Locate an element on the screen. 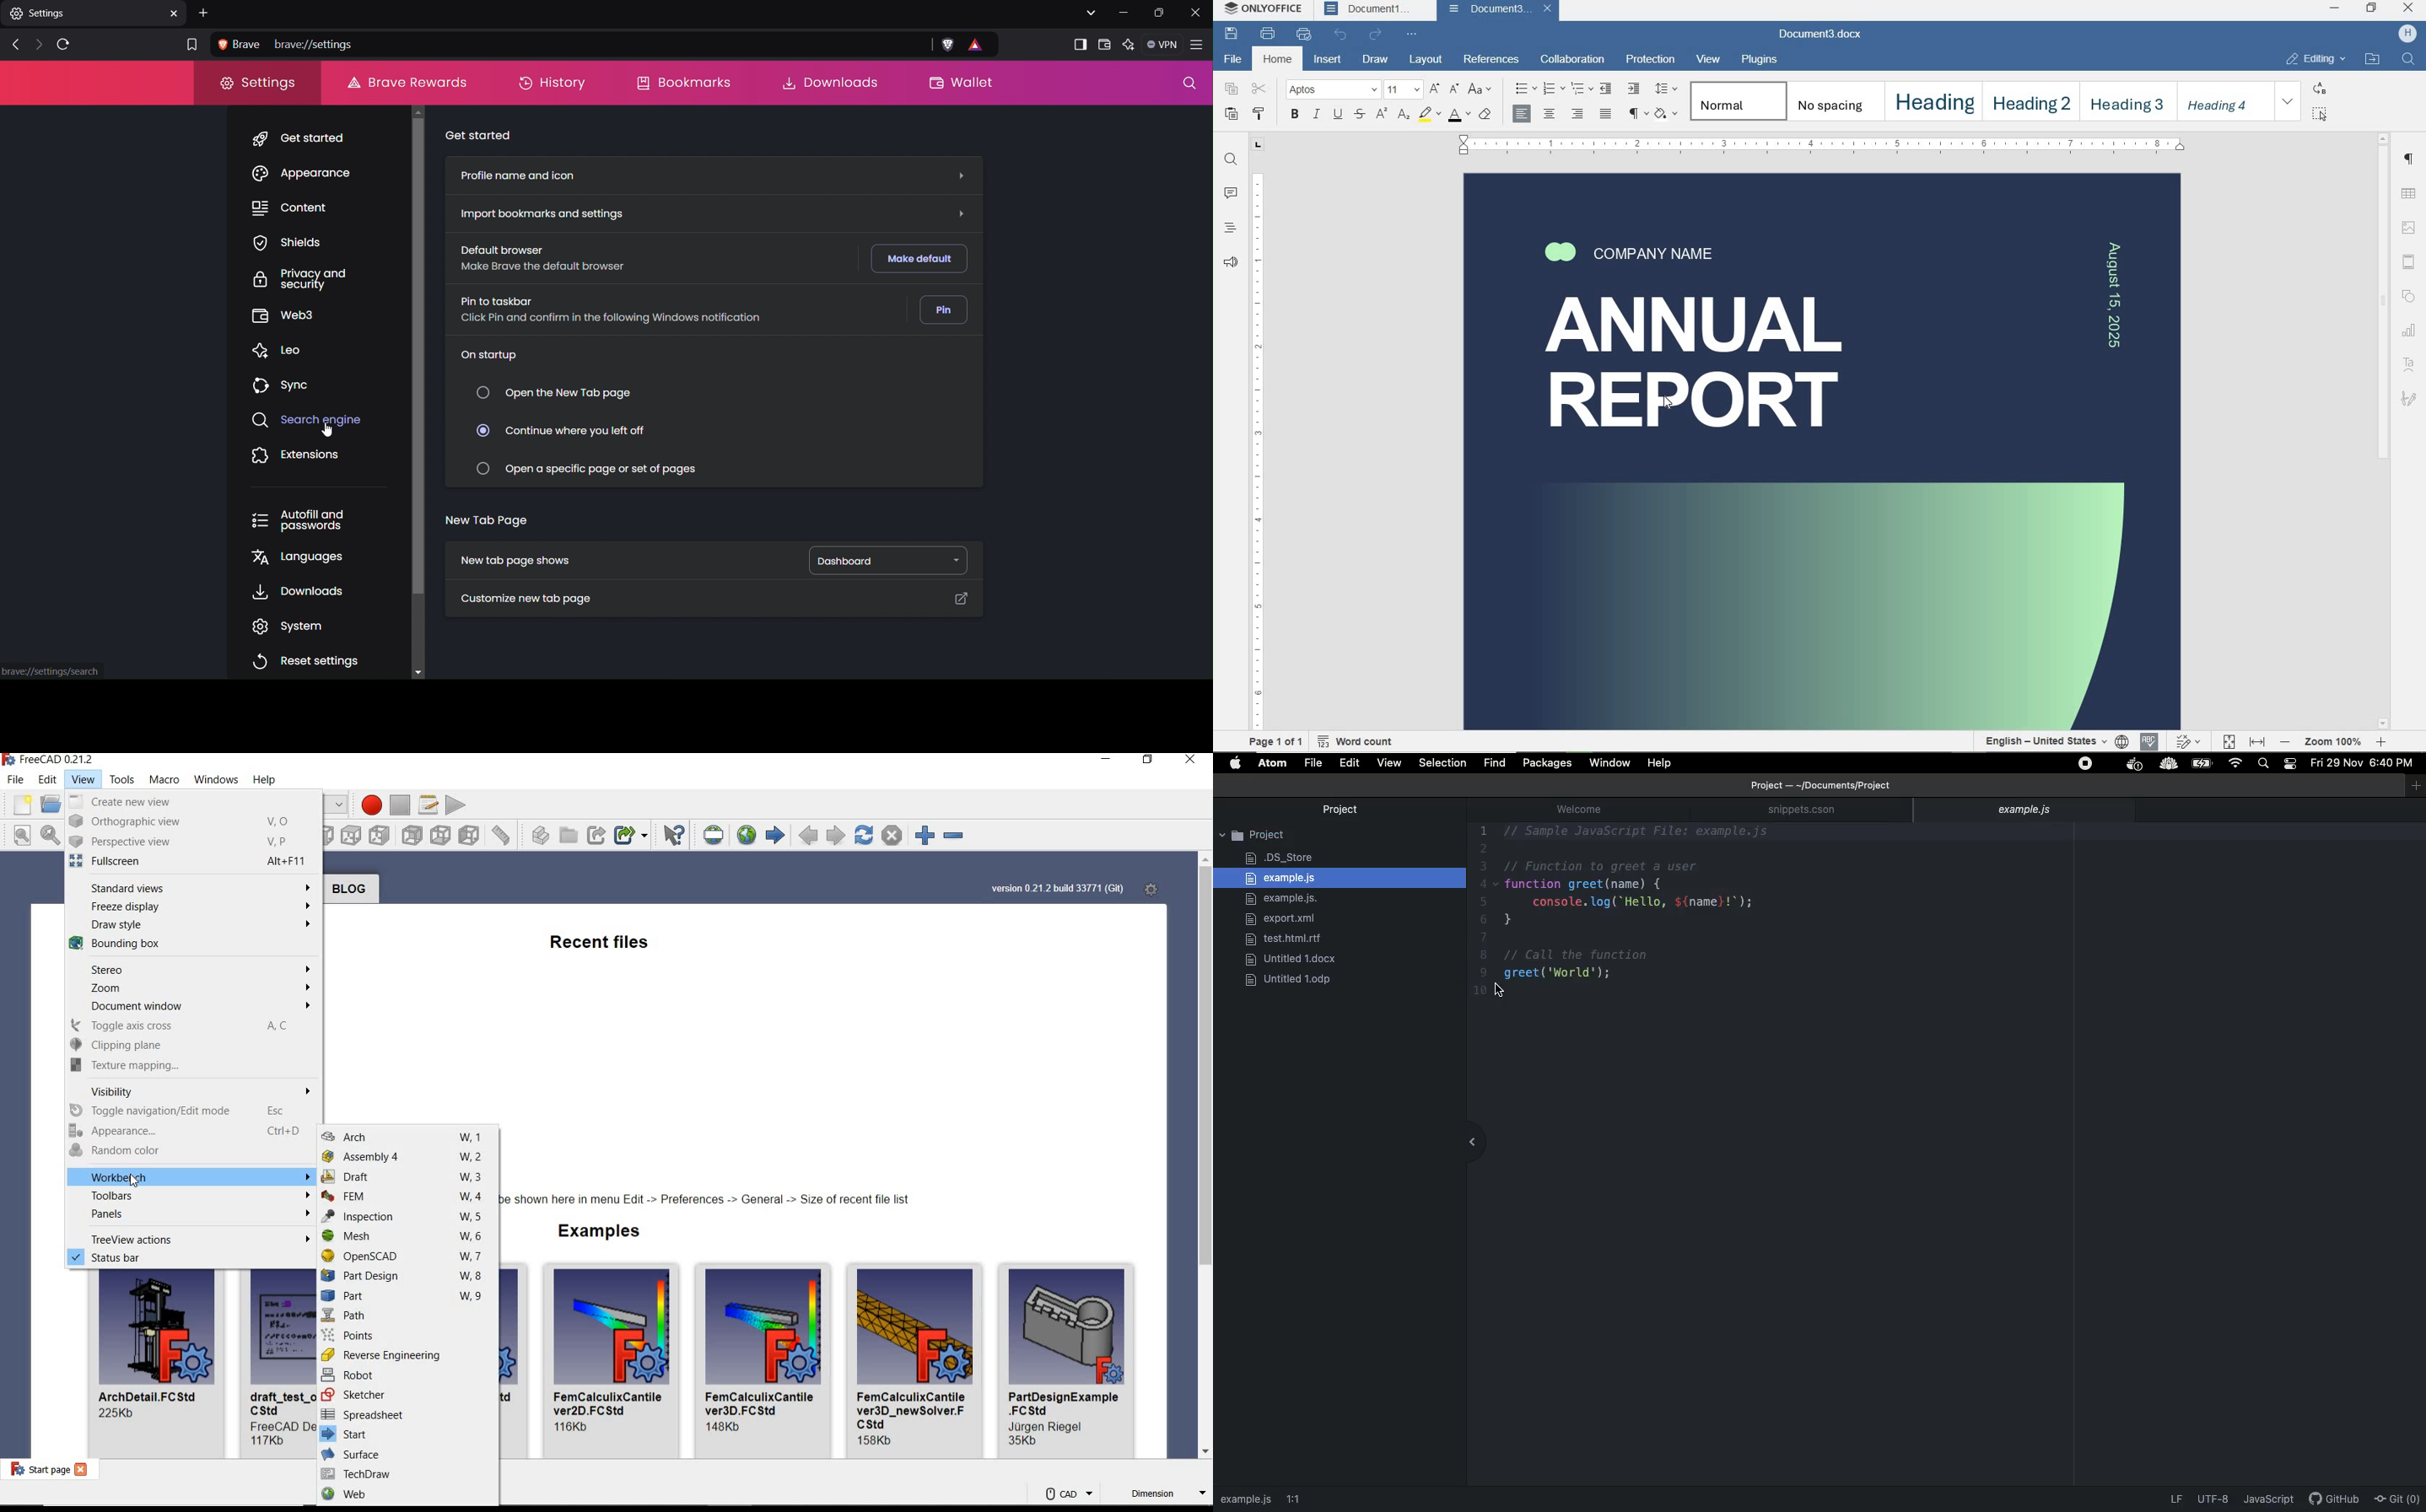  minimize is located at coordinates (1105, 760).